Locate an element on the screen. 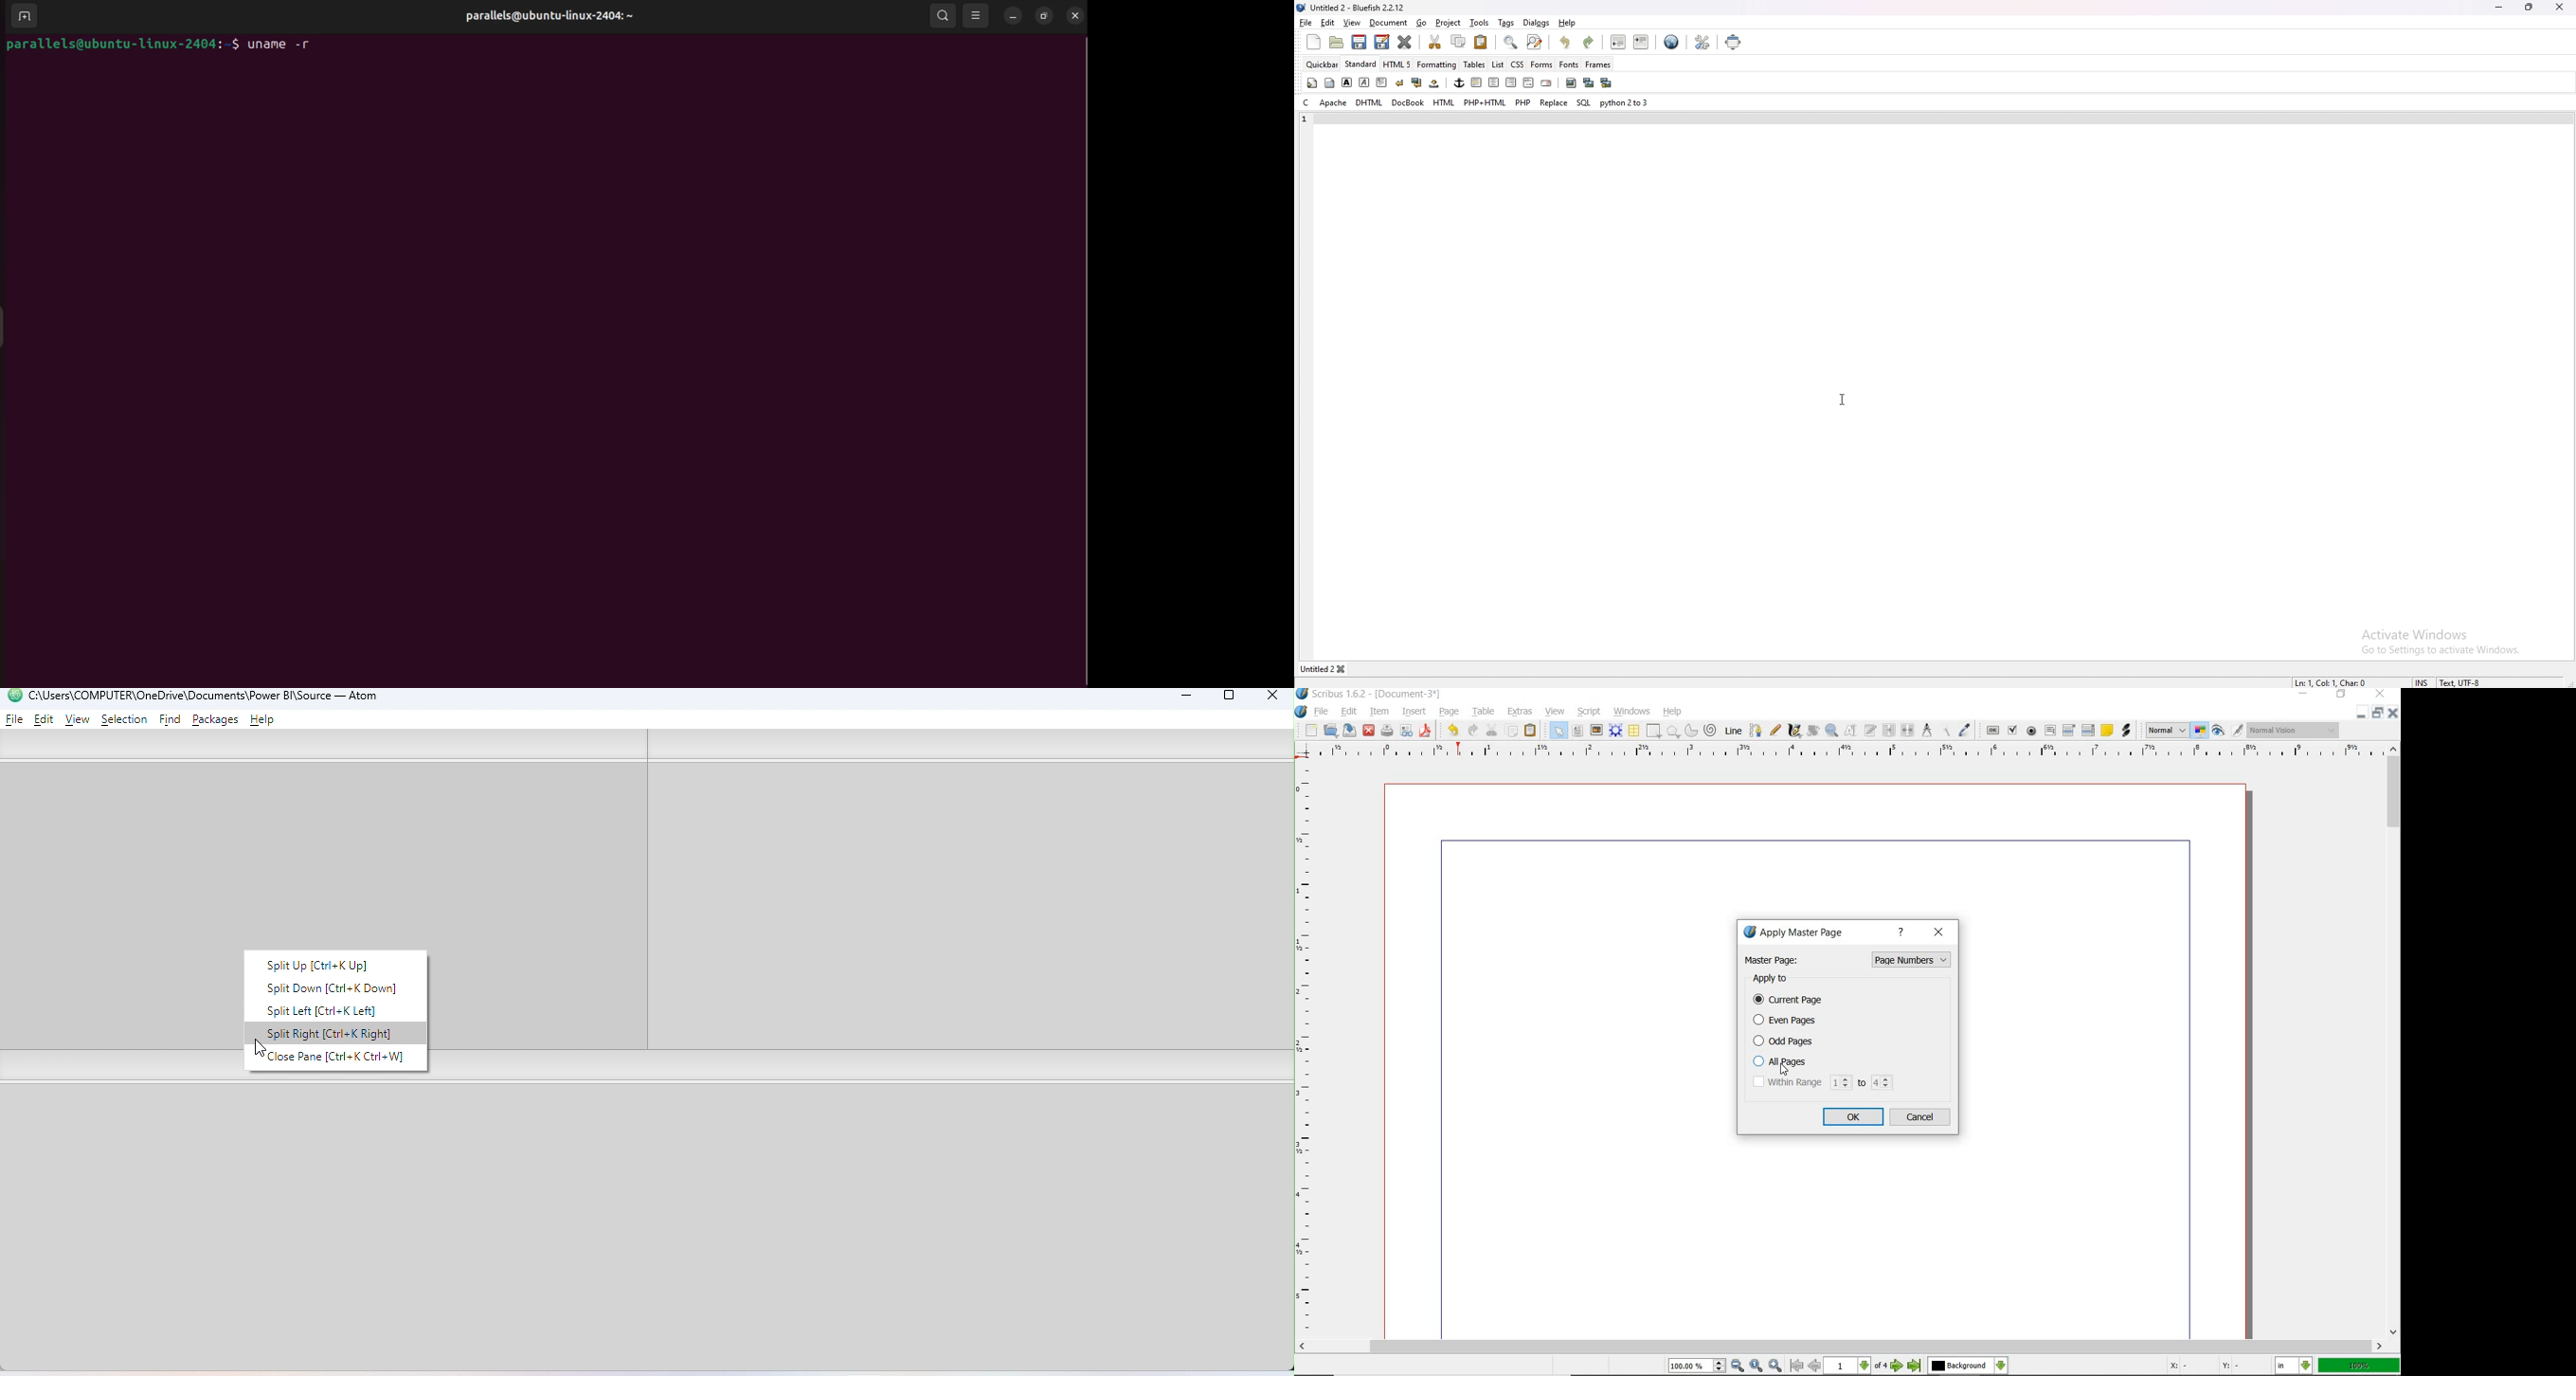 The image size is (2576, 1400). html 5 is located at coordinates (1397, 64).